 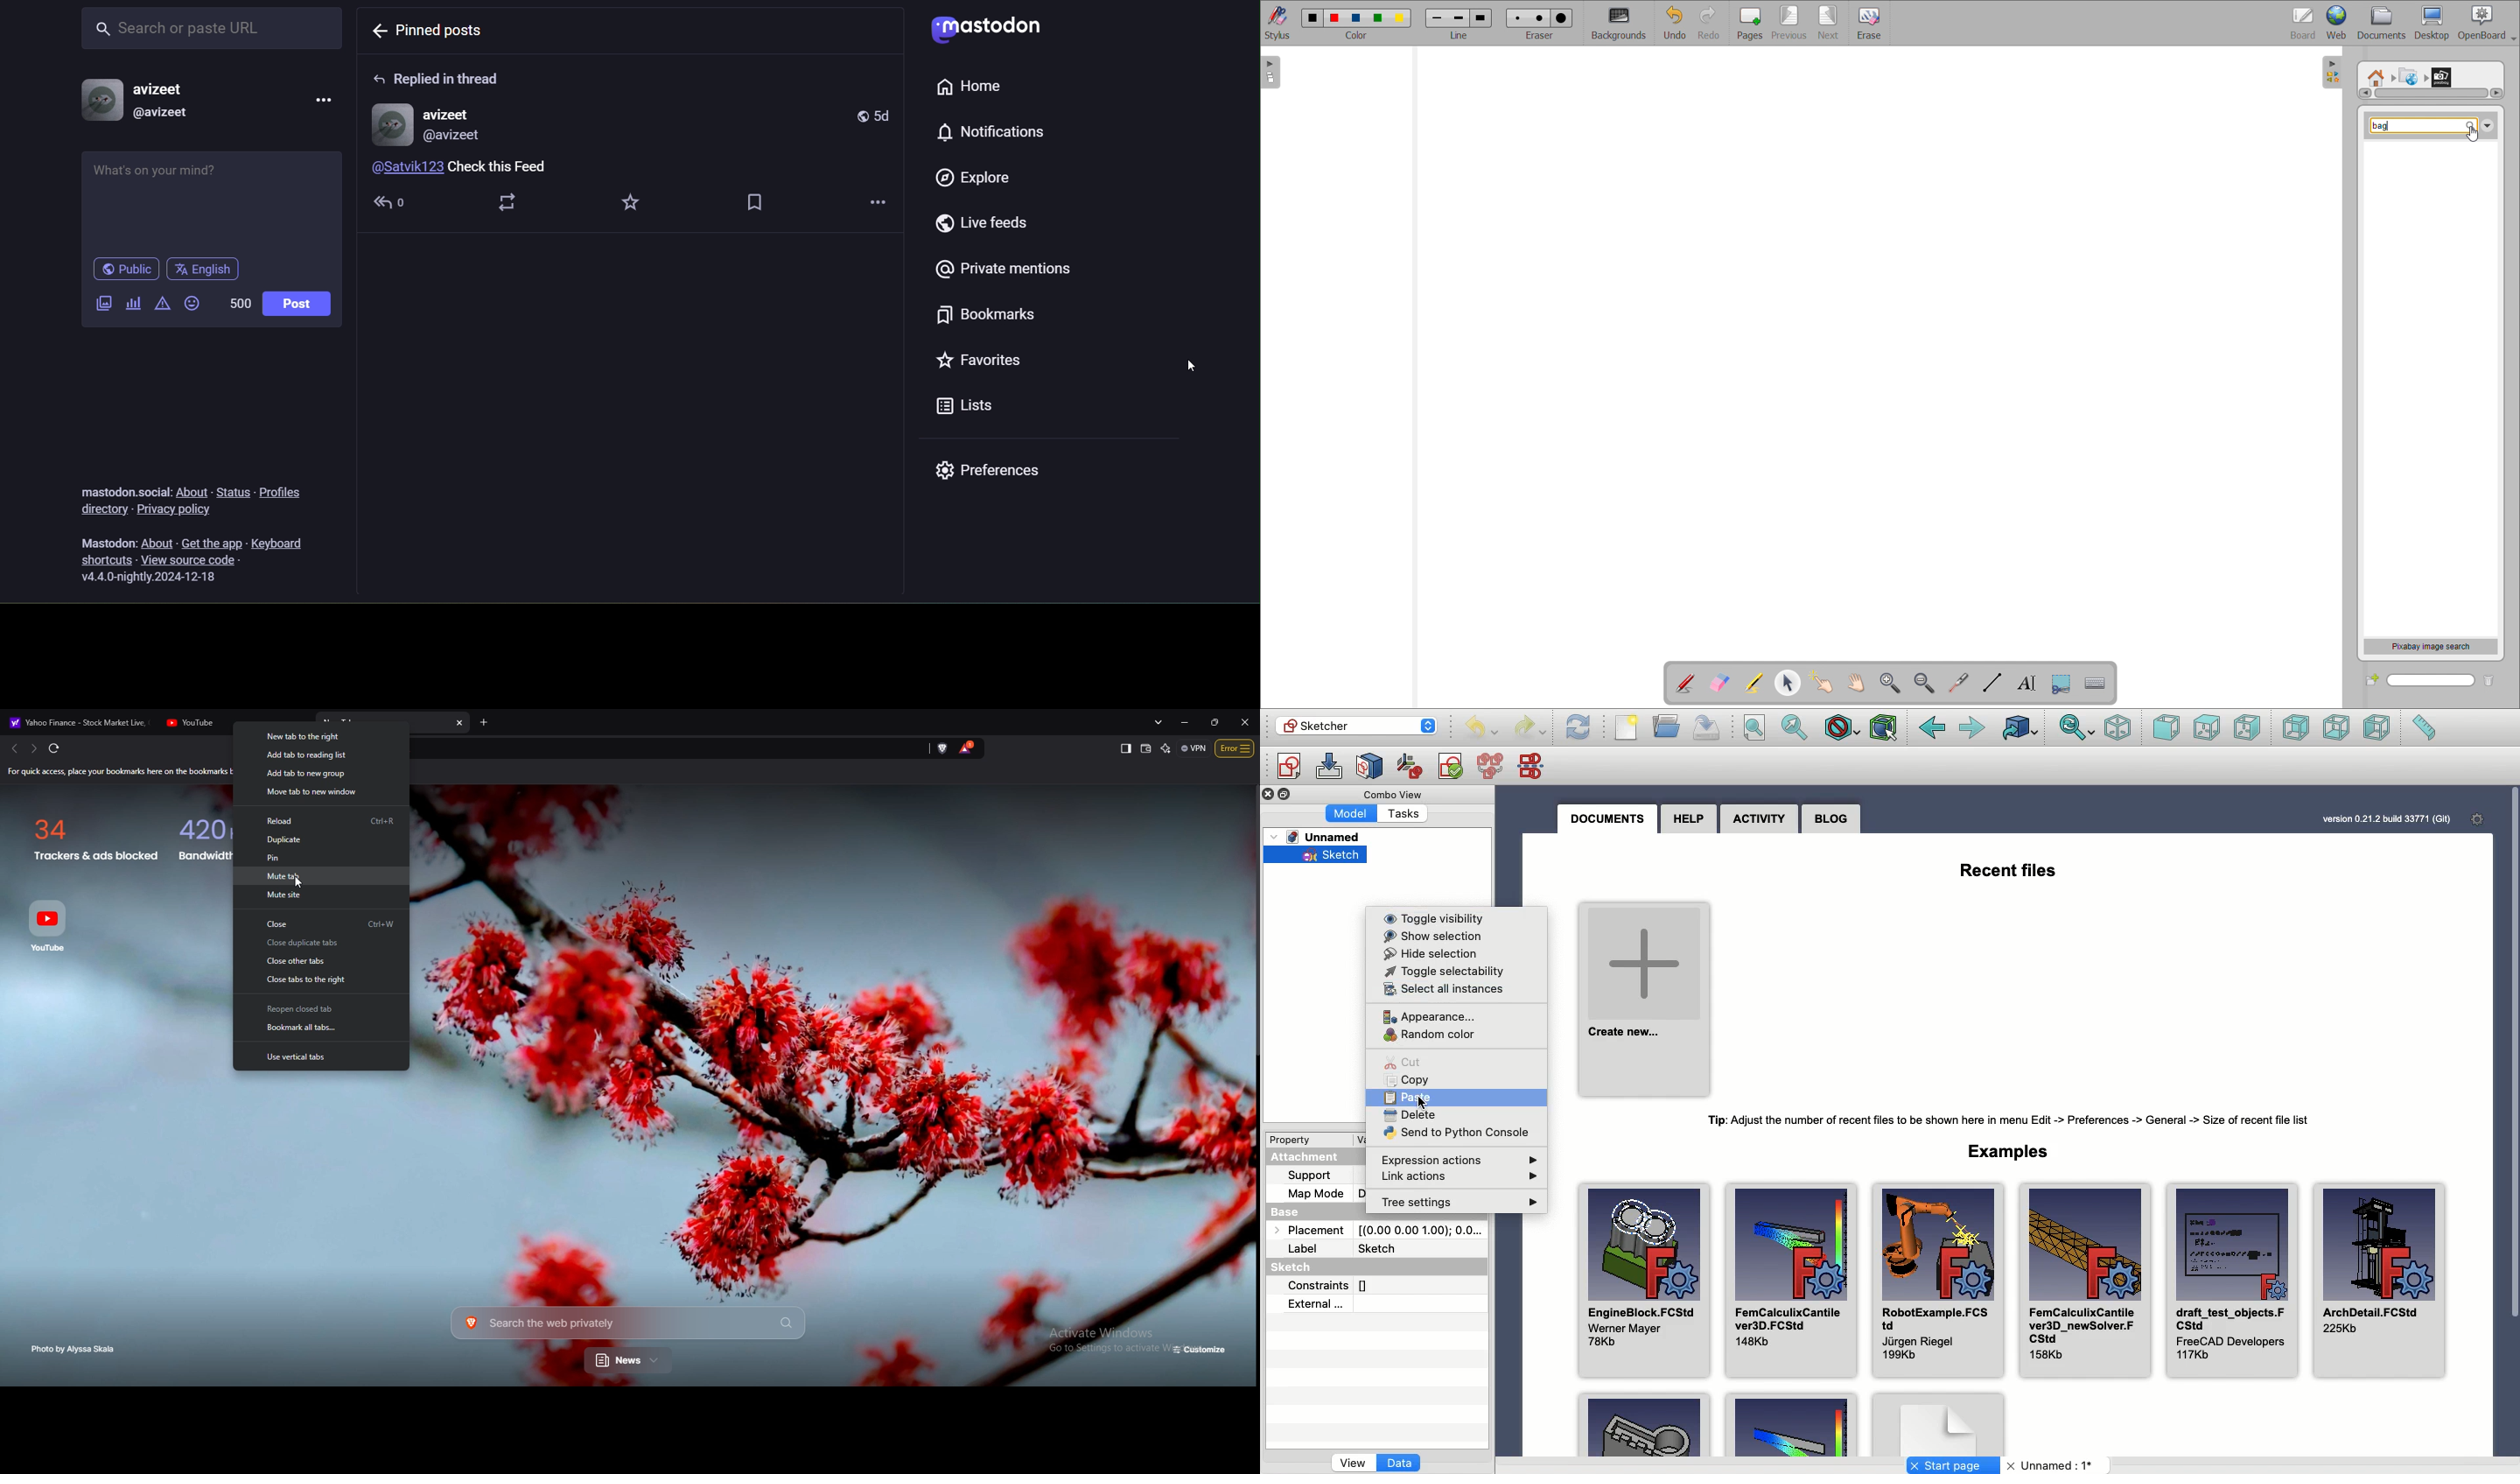 I want to click on back, so click(x=12, y=748).